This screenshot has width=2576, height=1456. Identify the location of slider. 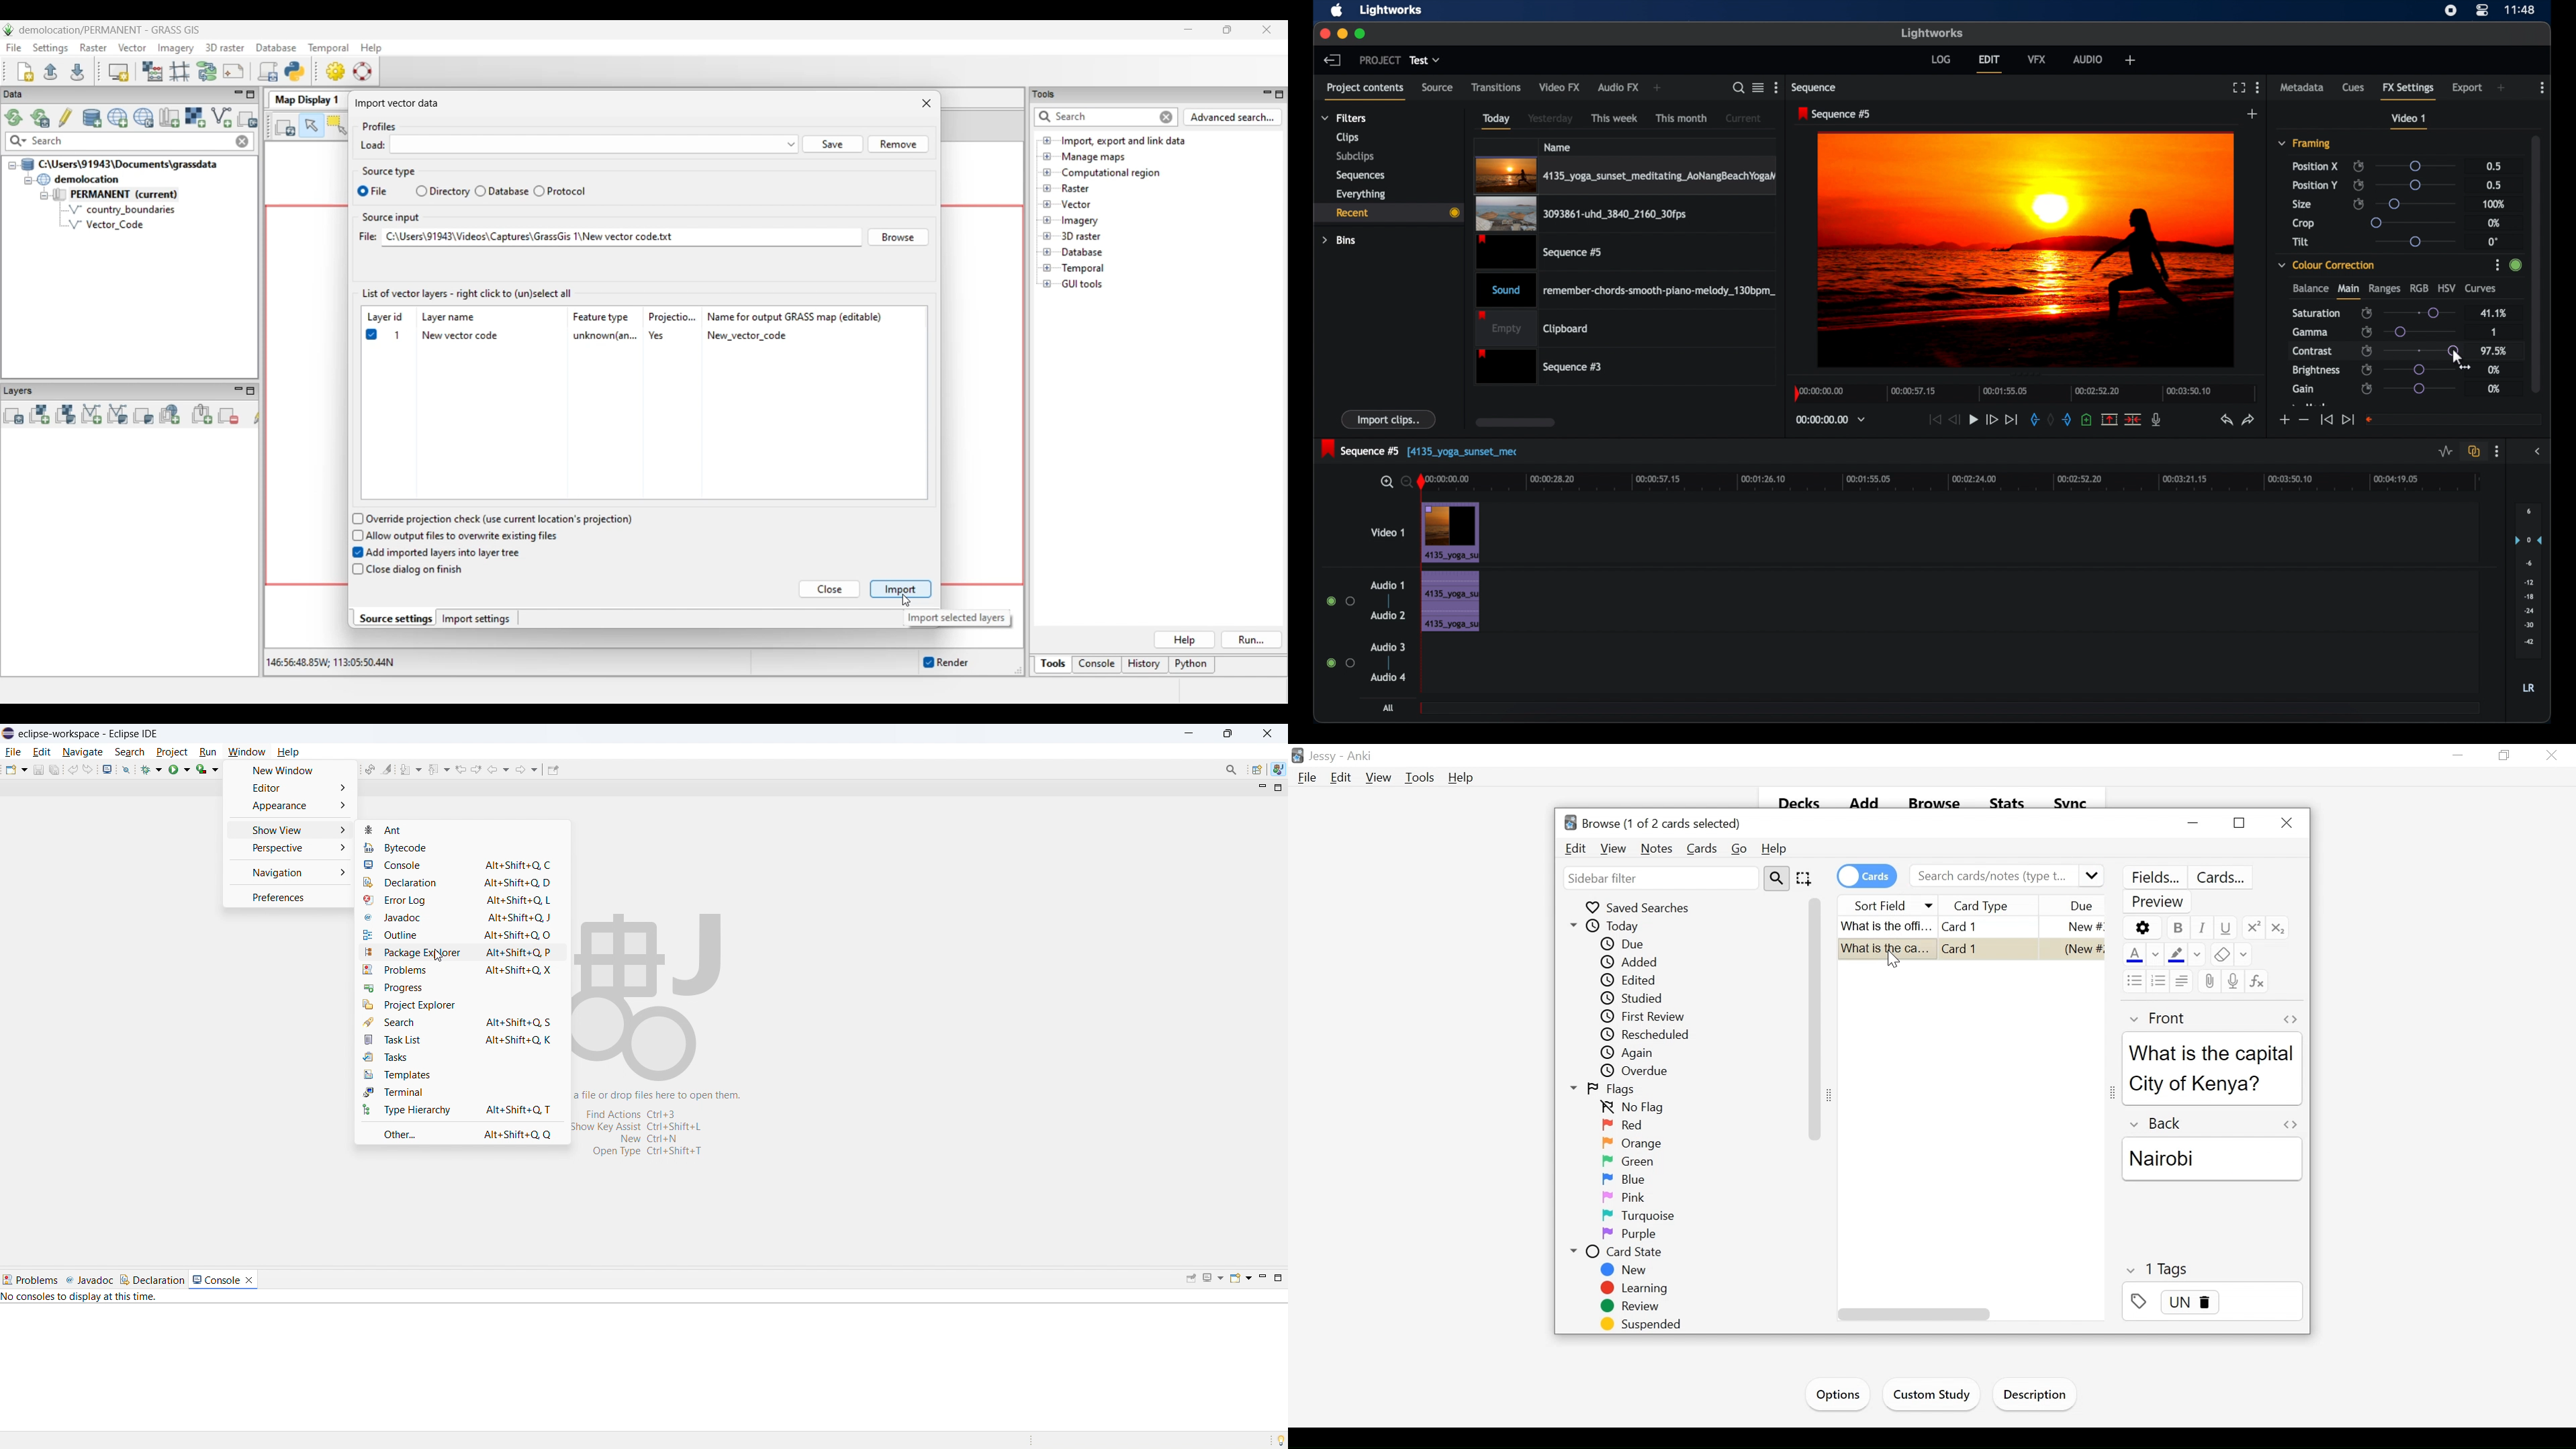
(2419, 313).